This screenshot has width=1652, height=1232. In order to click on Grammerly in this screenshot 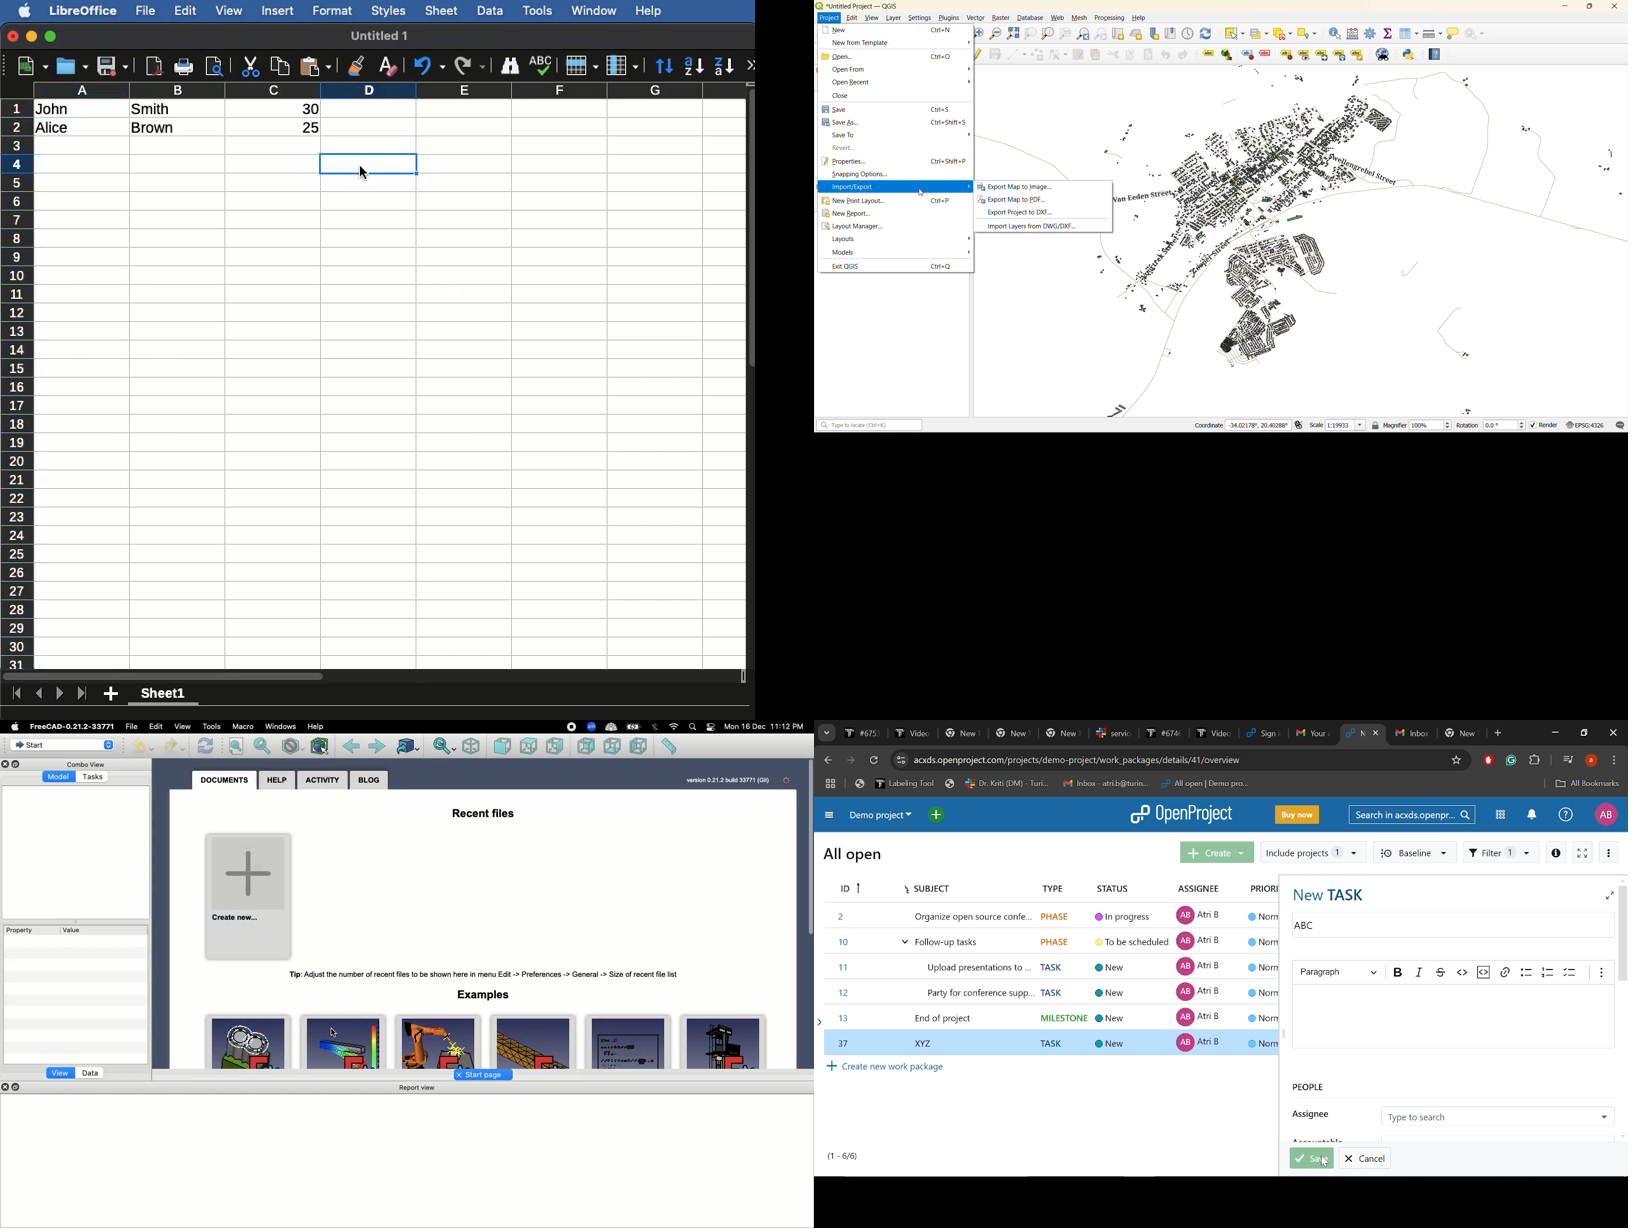, I will do `click(1512, 761)`.